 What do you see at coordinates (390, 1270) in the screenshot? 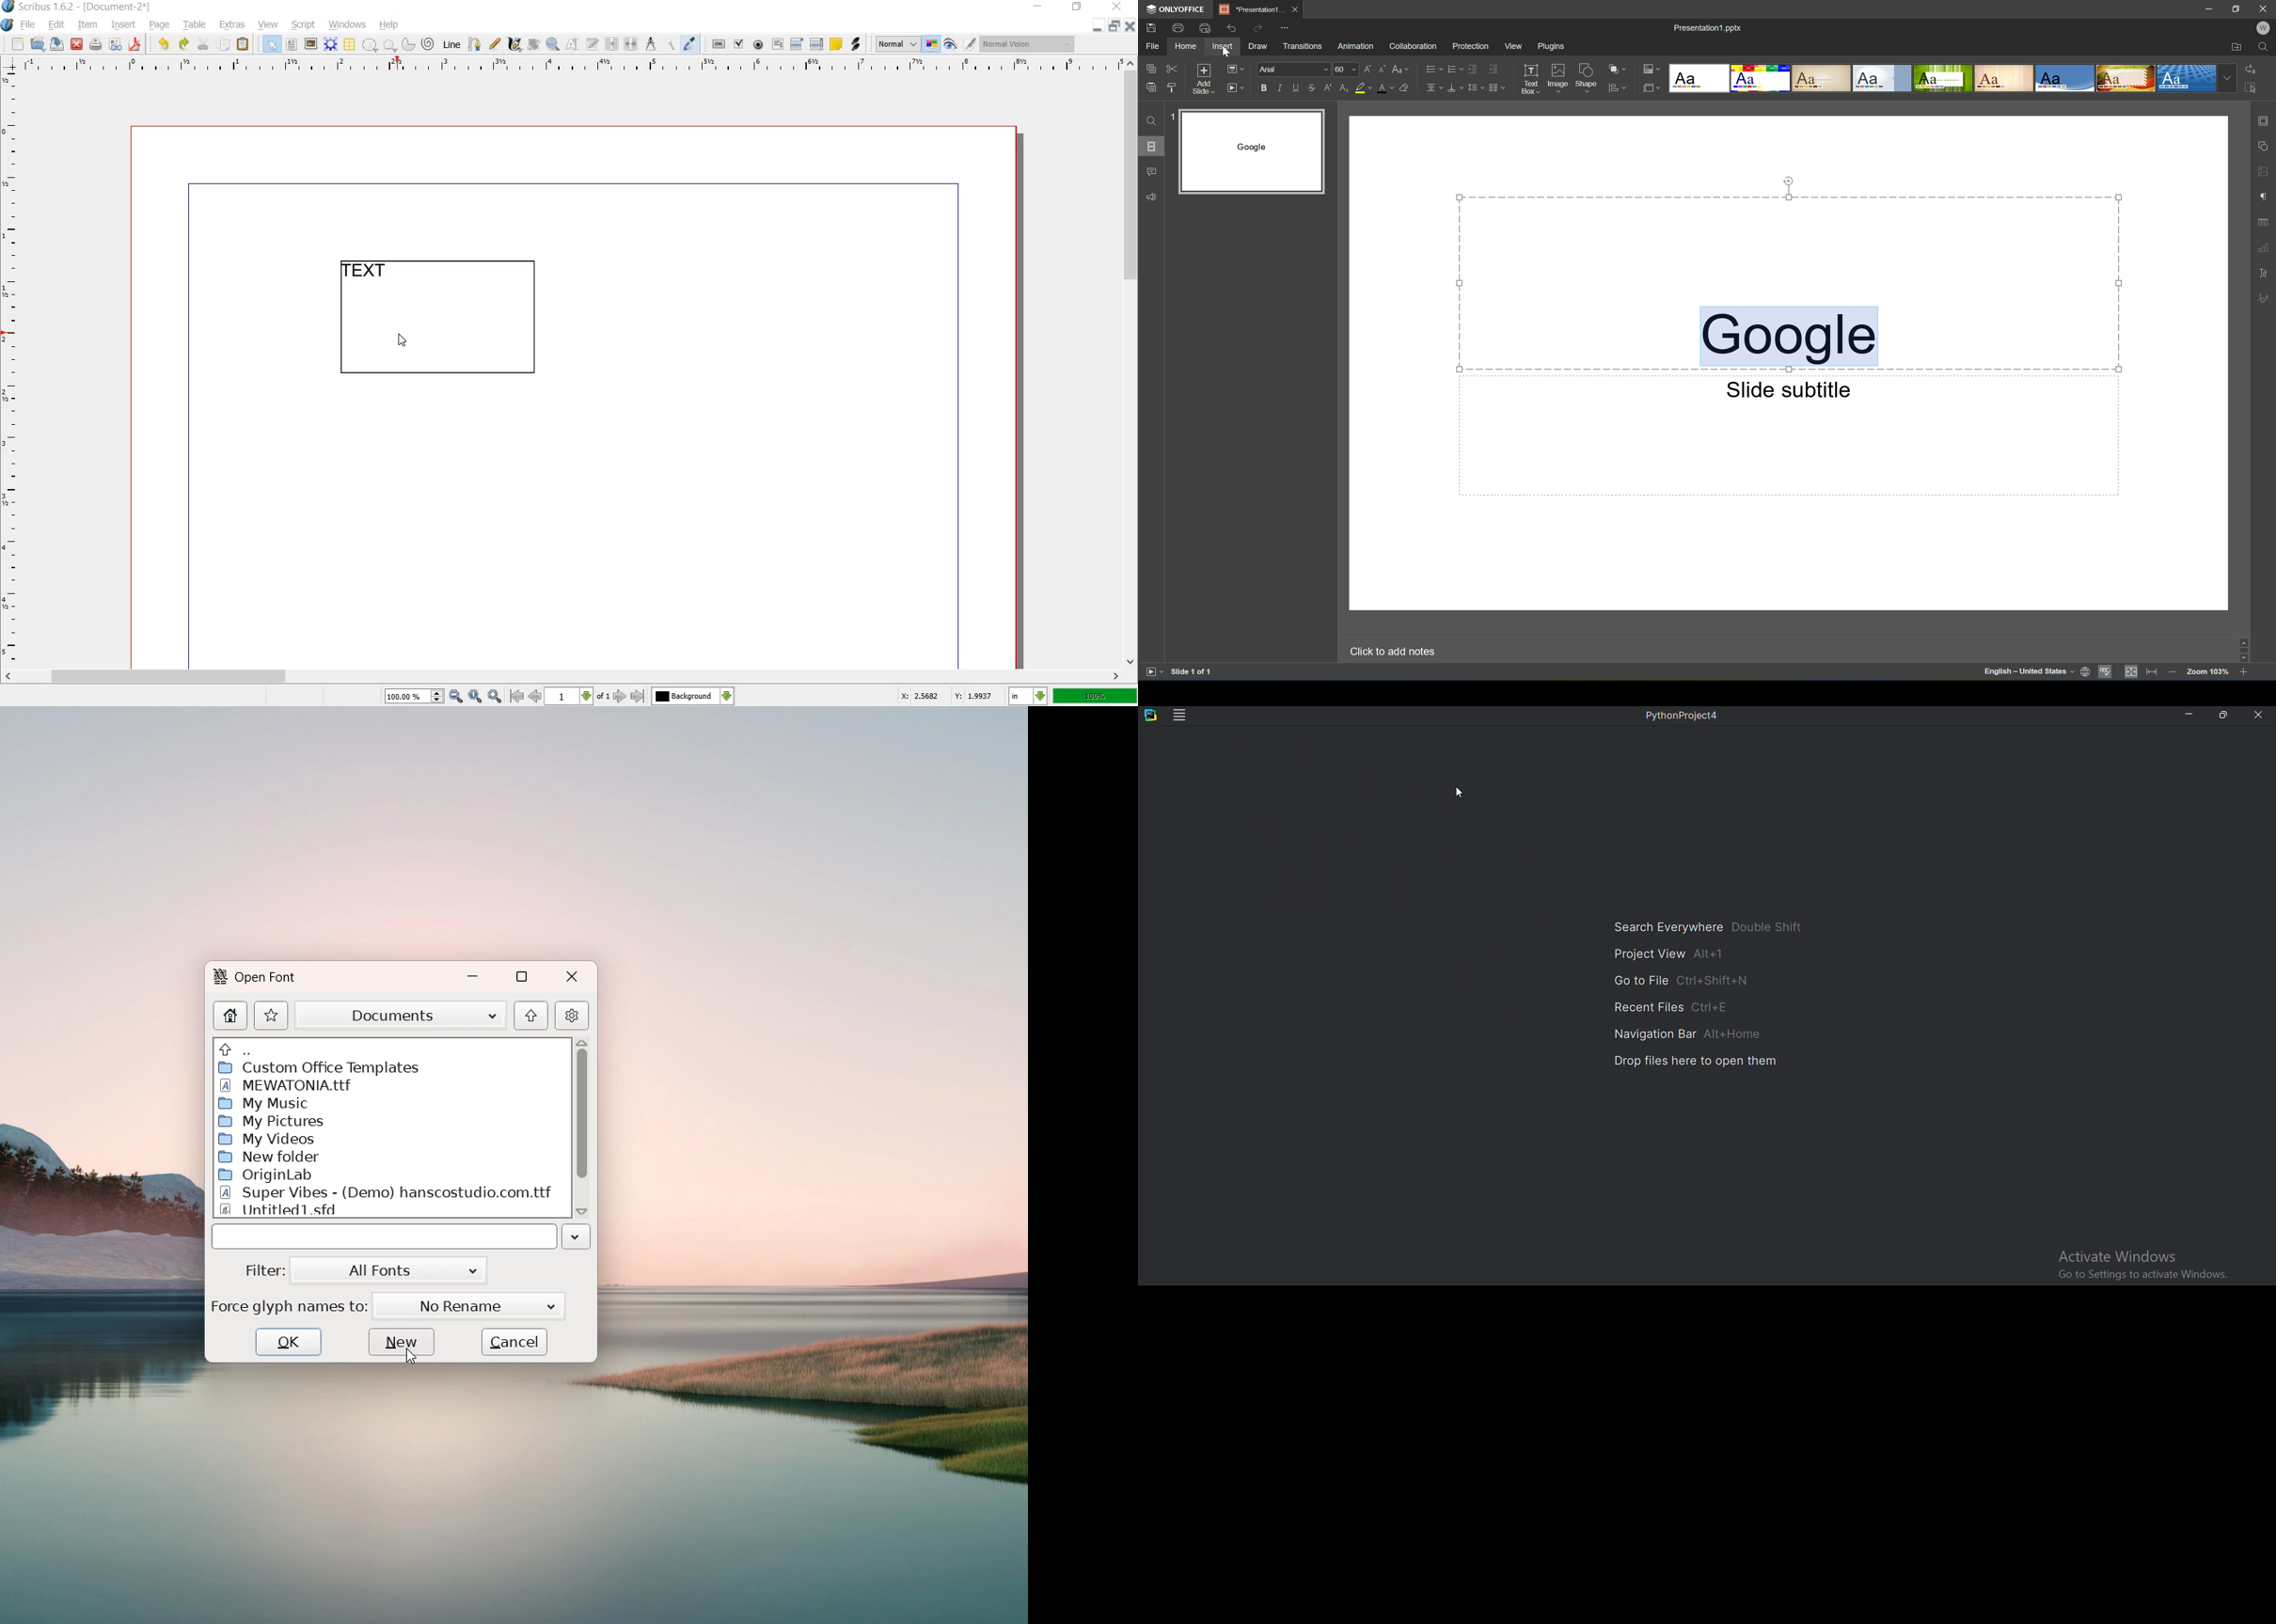
I see `All Fonts` at bounding box center [390, 1270].